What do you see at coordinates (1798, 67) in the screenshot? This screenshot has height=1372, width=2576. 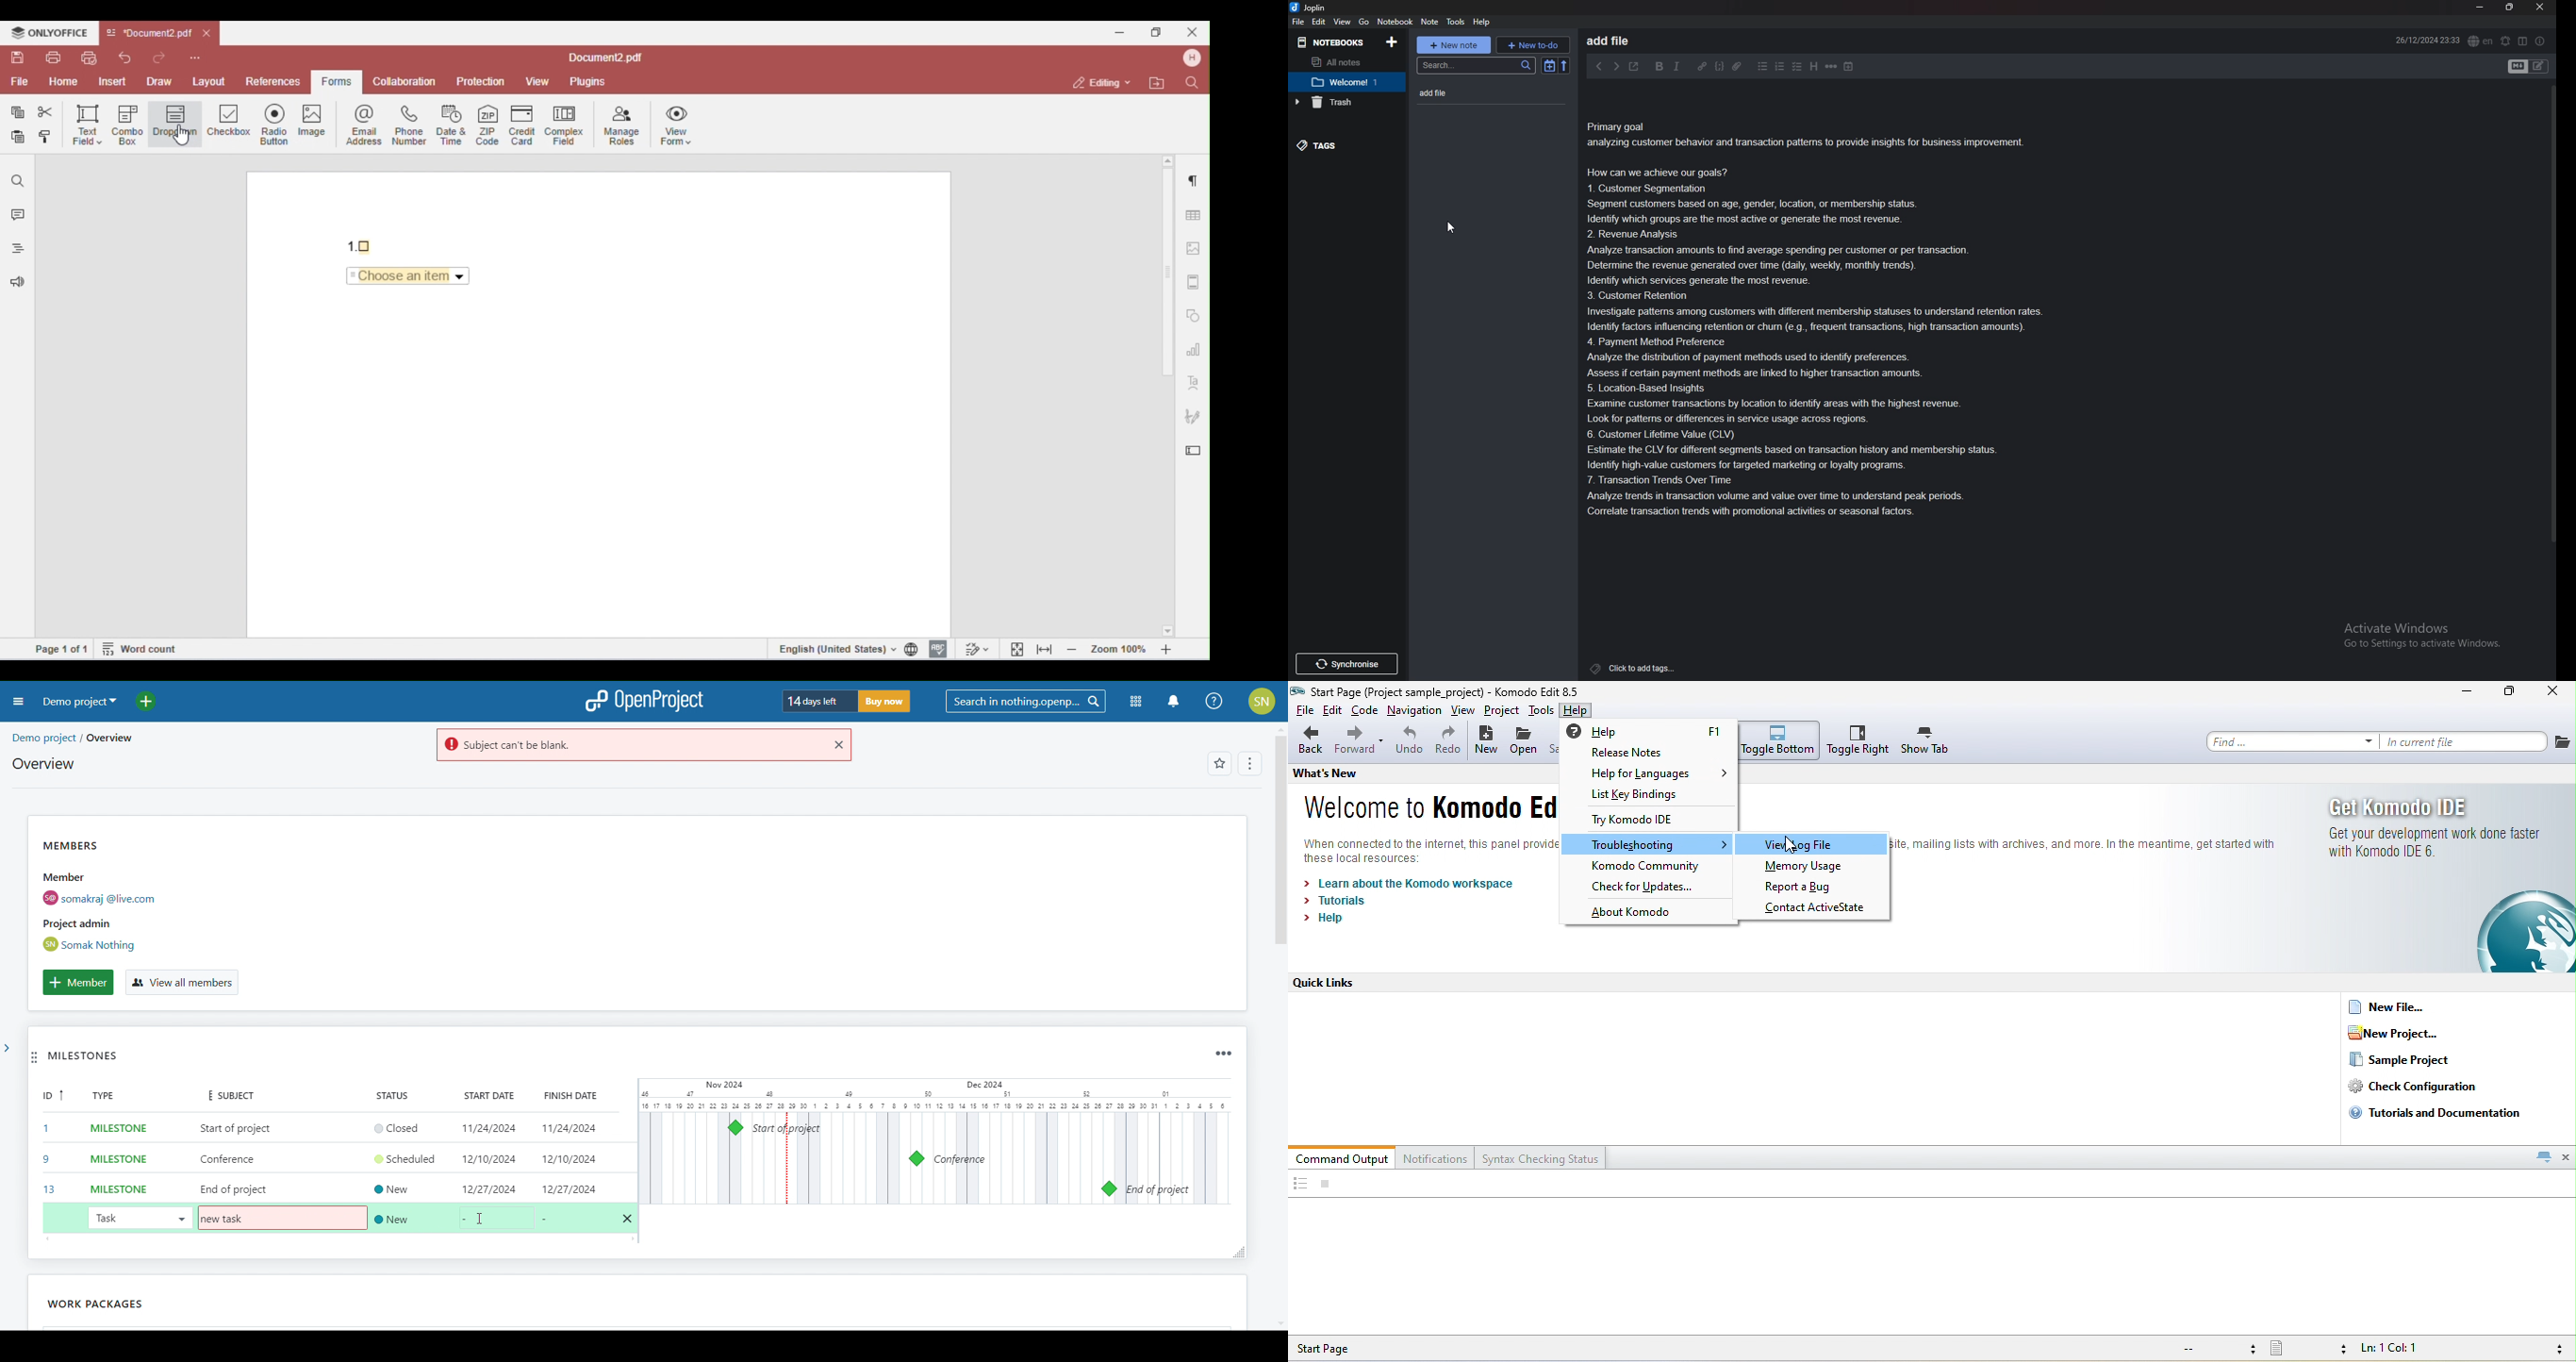 I see `Checkbox` at bounding box center [1798, 67].